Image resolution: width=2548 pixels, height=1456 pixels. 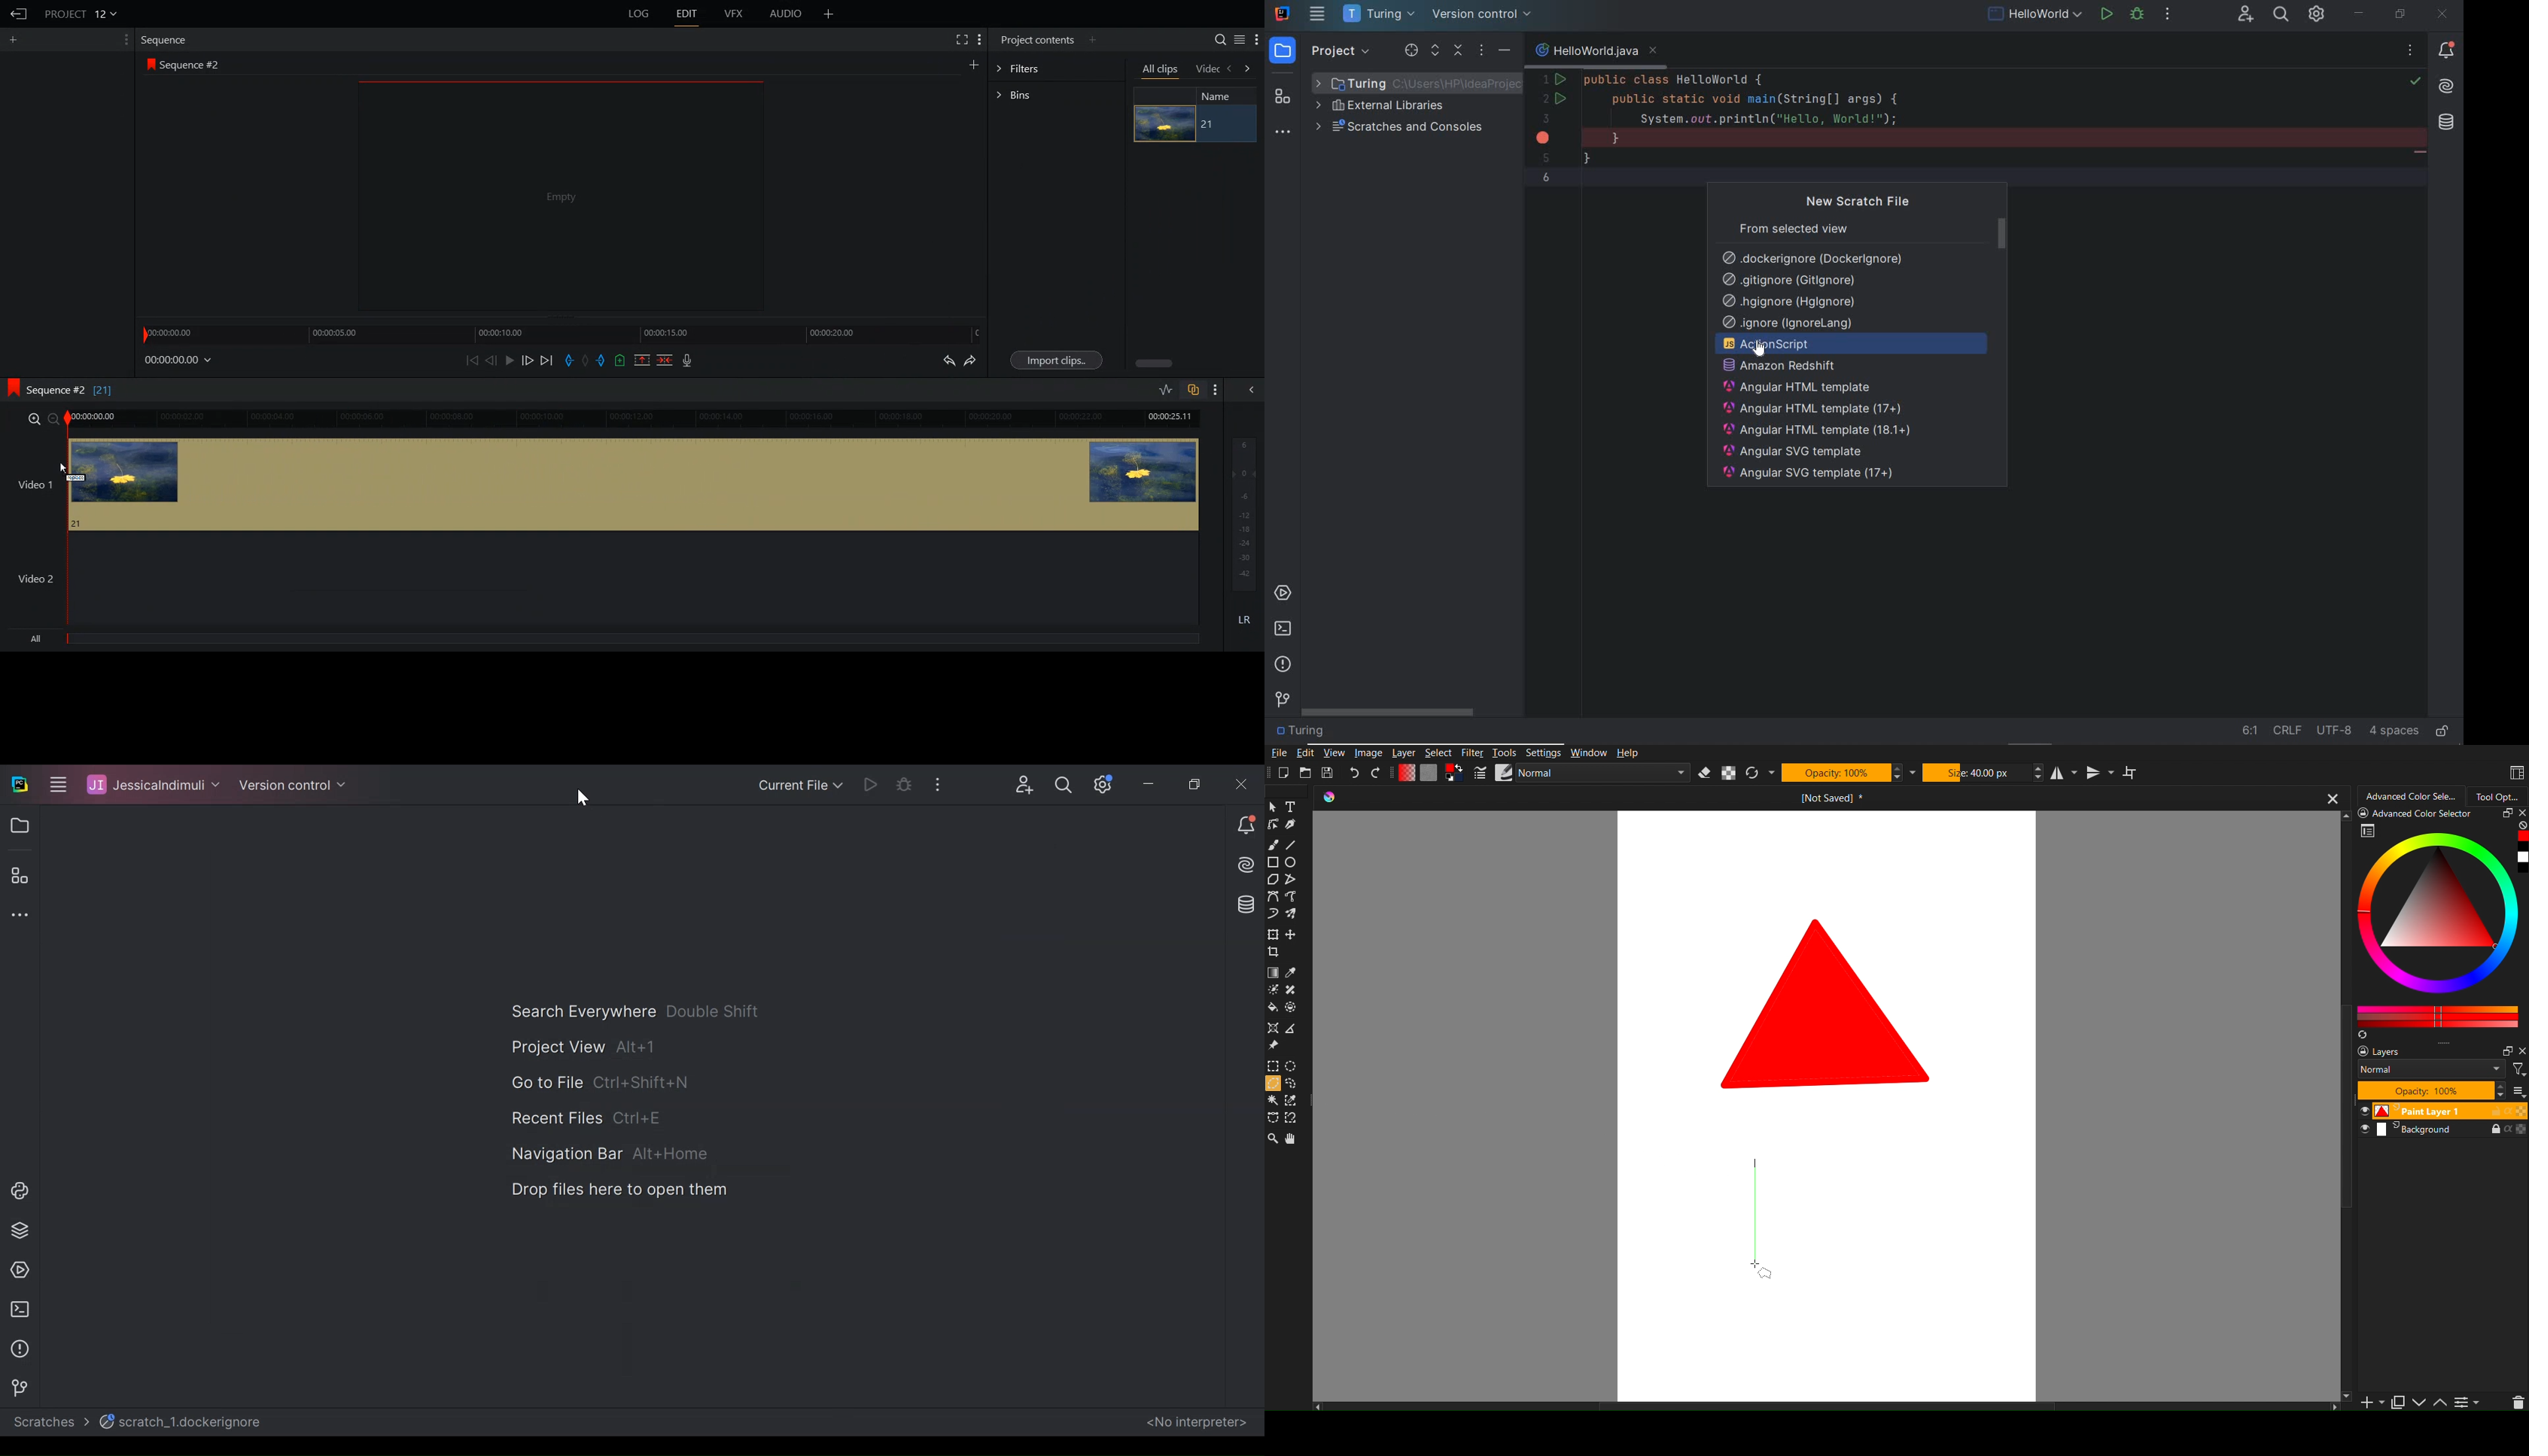 What do you see at coordinates (608, 641) in the screenshot?
I see `All` at bounding box center [608, 641].